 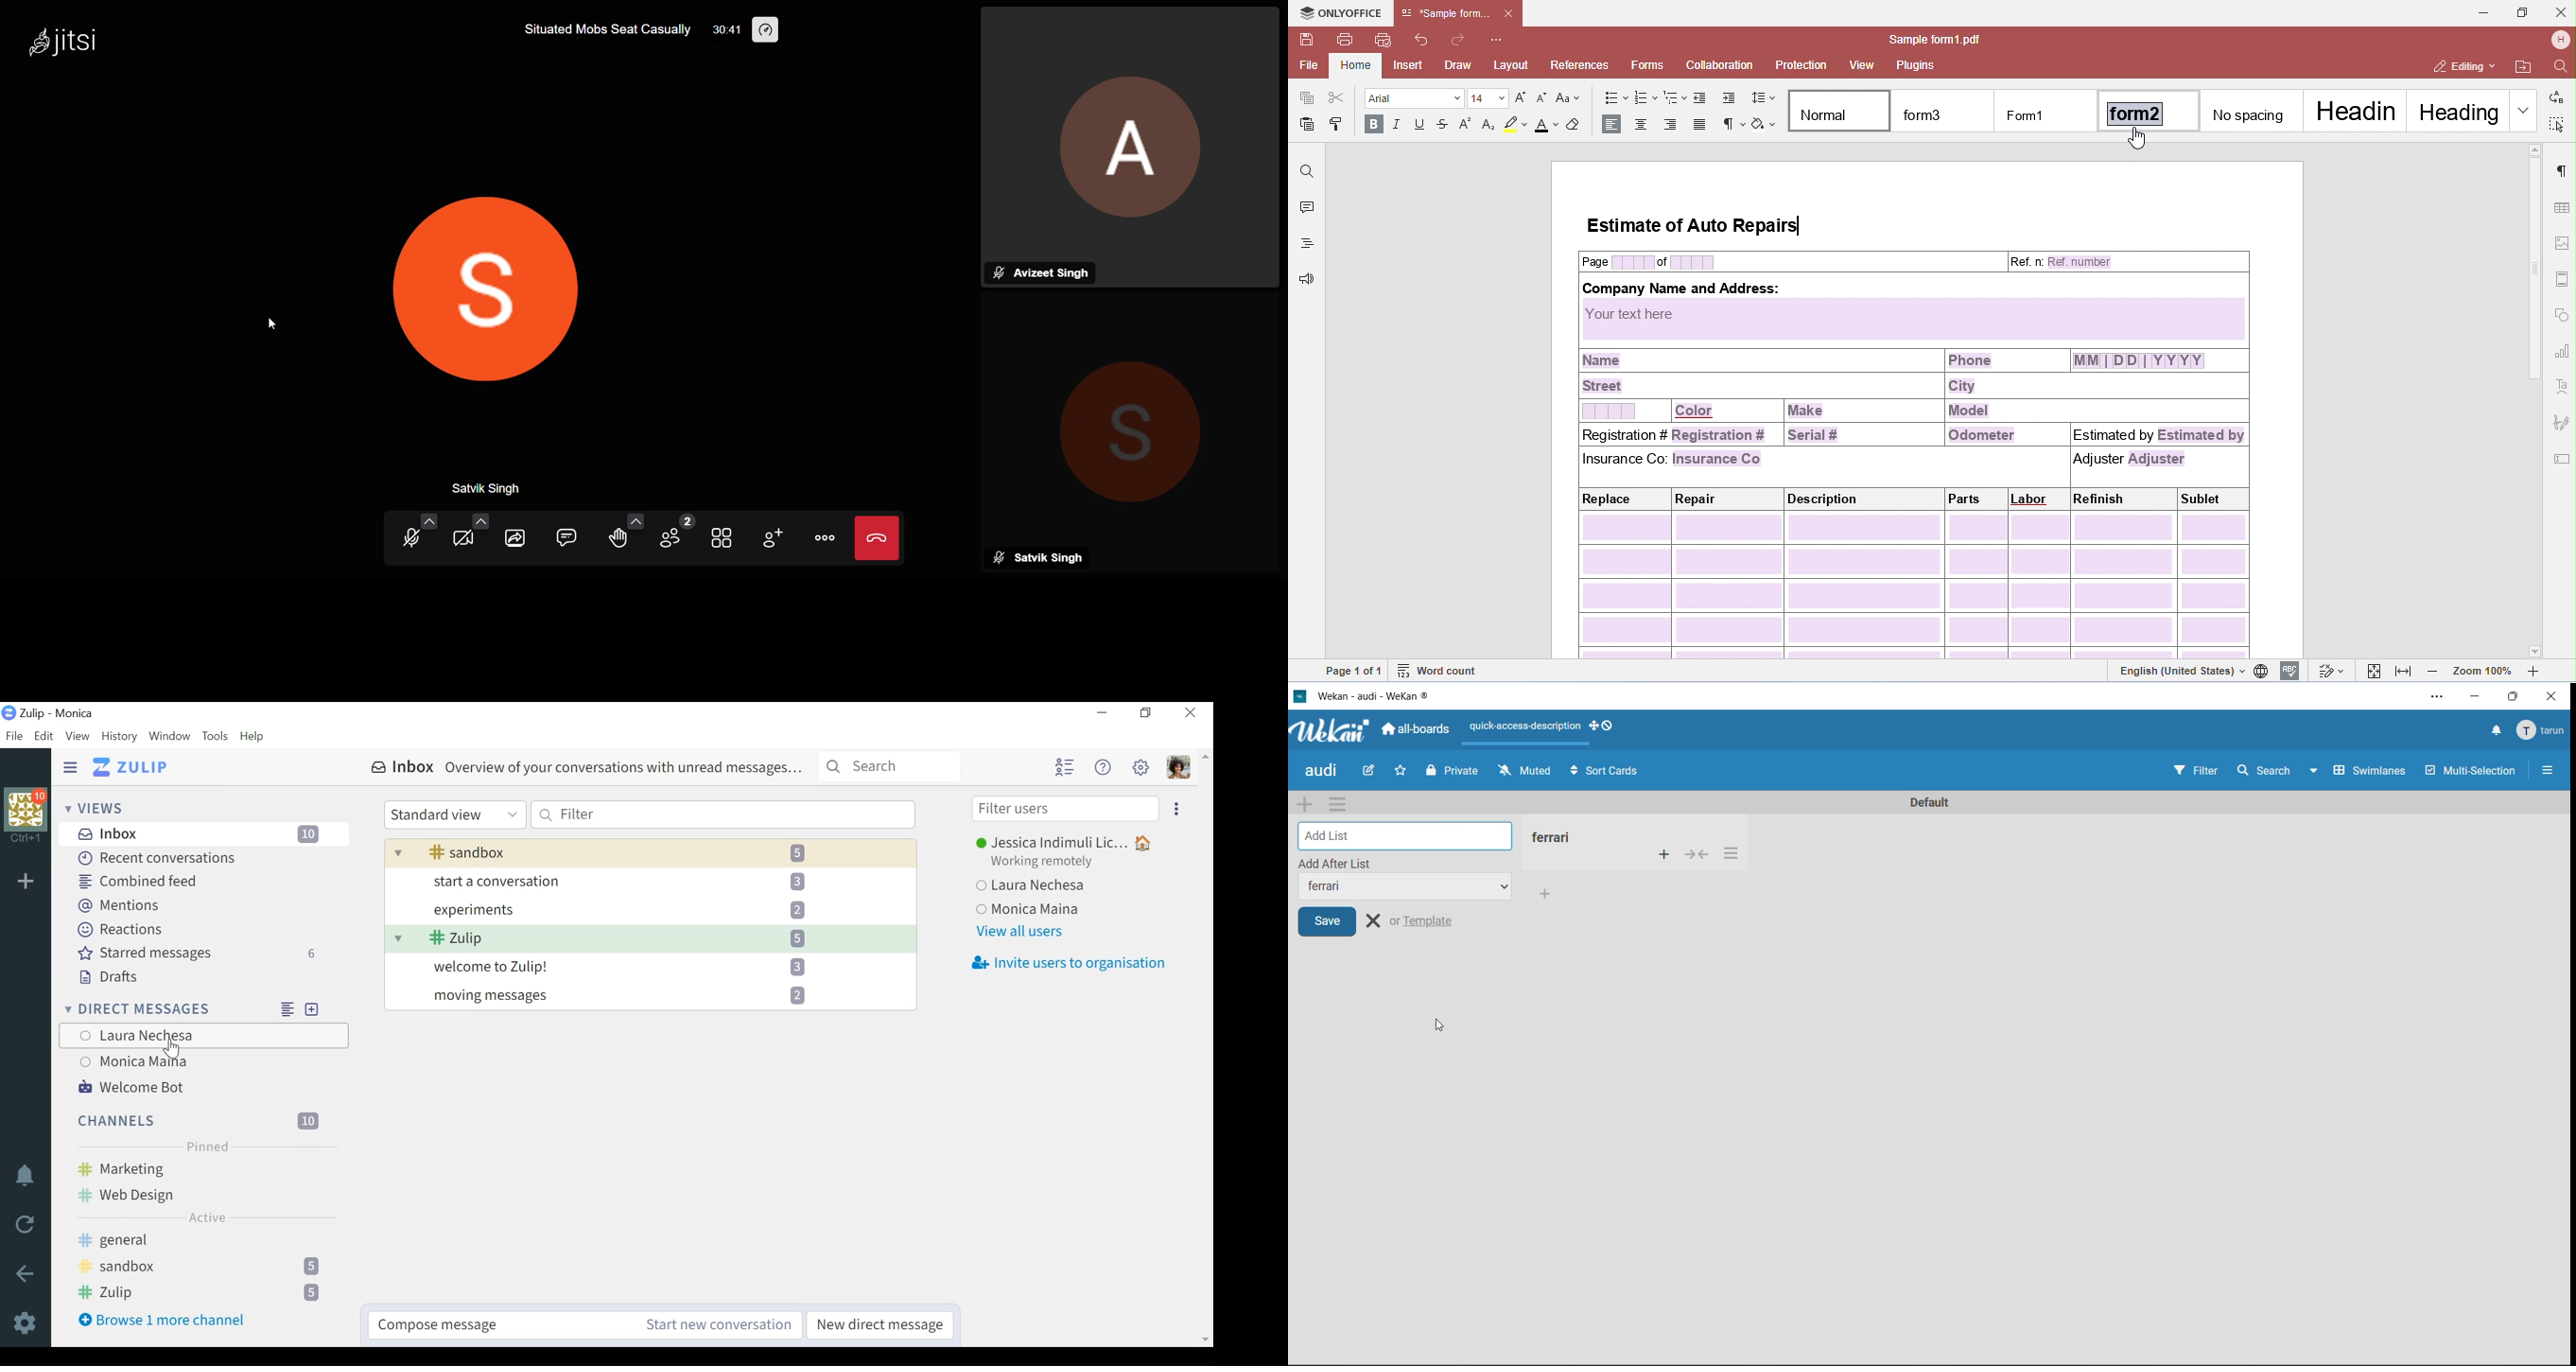 What do you see at coordinates (1431, 921) in the screenshot?
I see `or template` at bounding box center [1431, 921].